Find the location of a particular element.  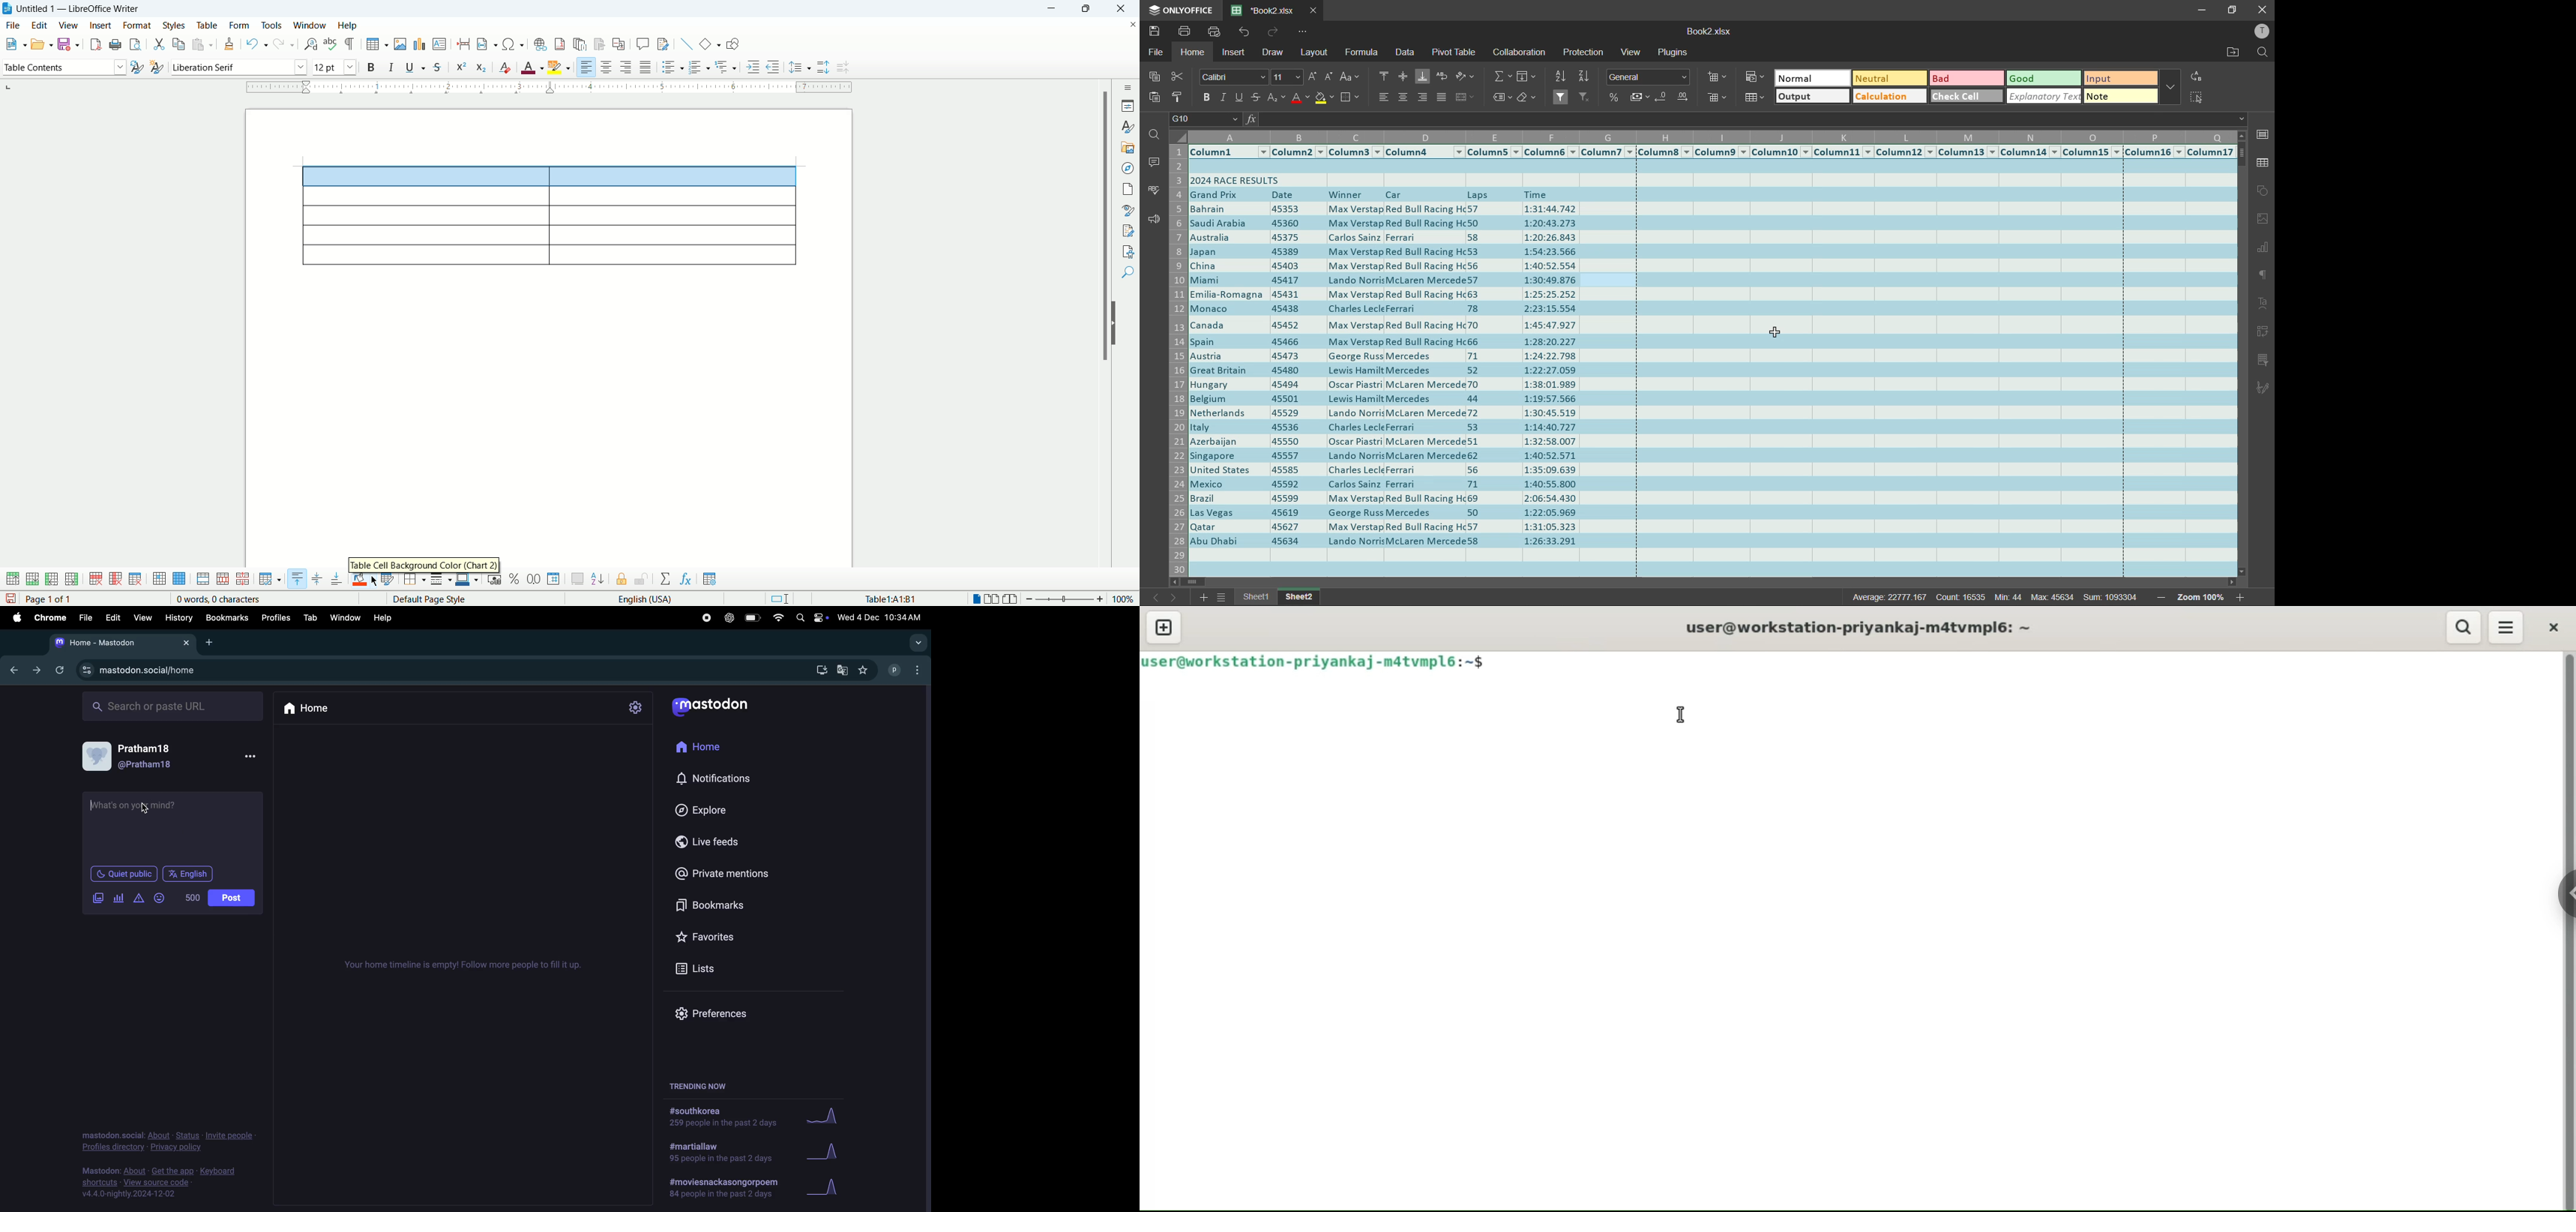

insert is located at coordinates (1237, 53).